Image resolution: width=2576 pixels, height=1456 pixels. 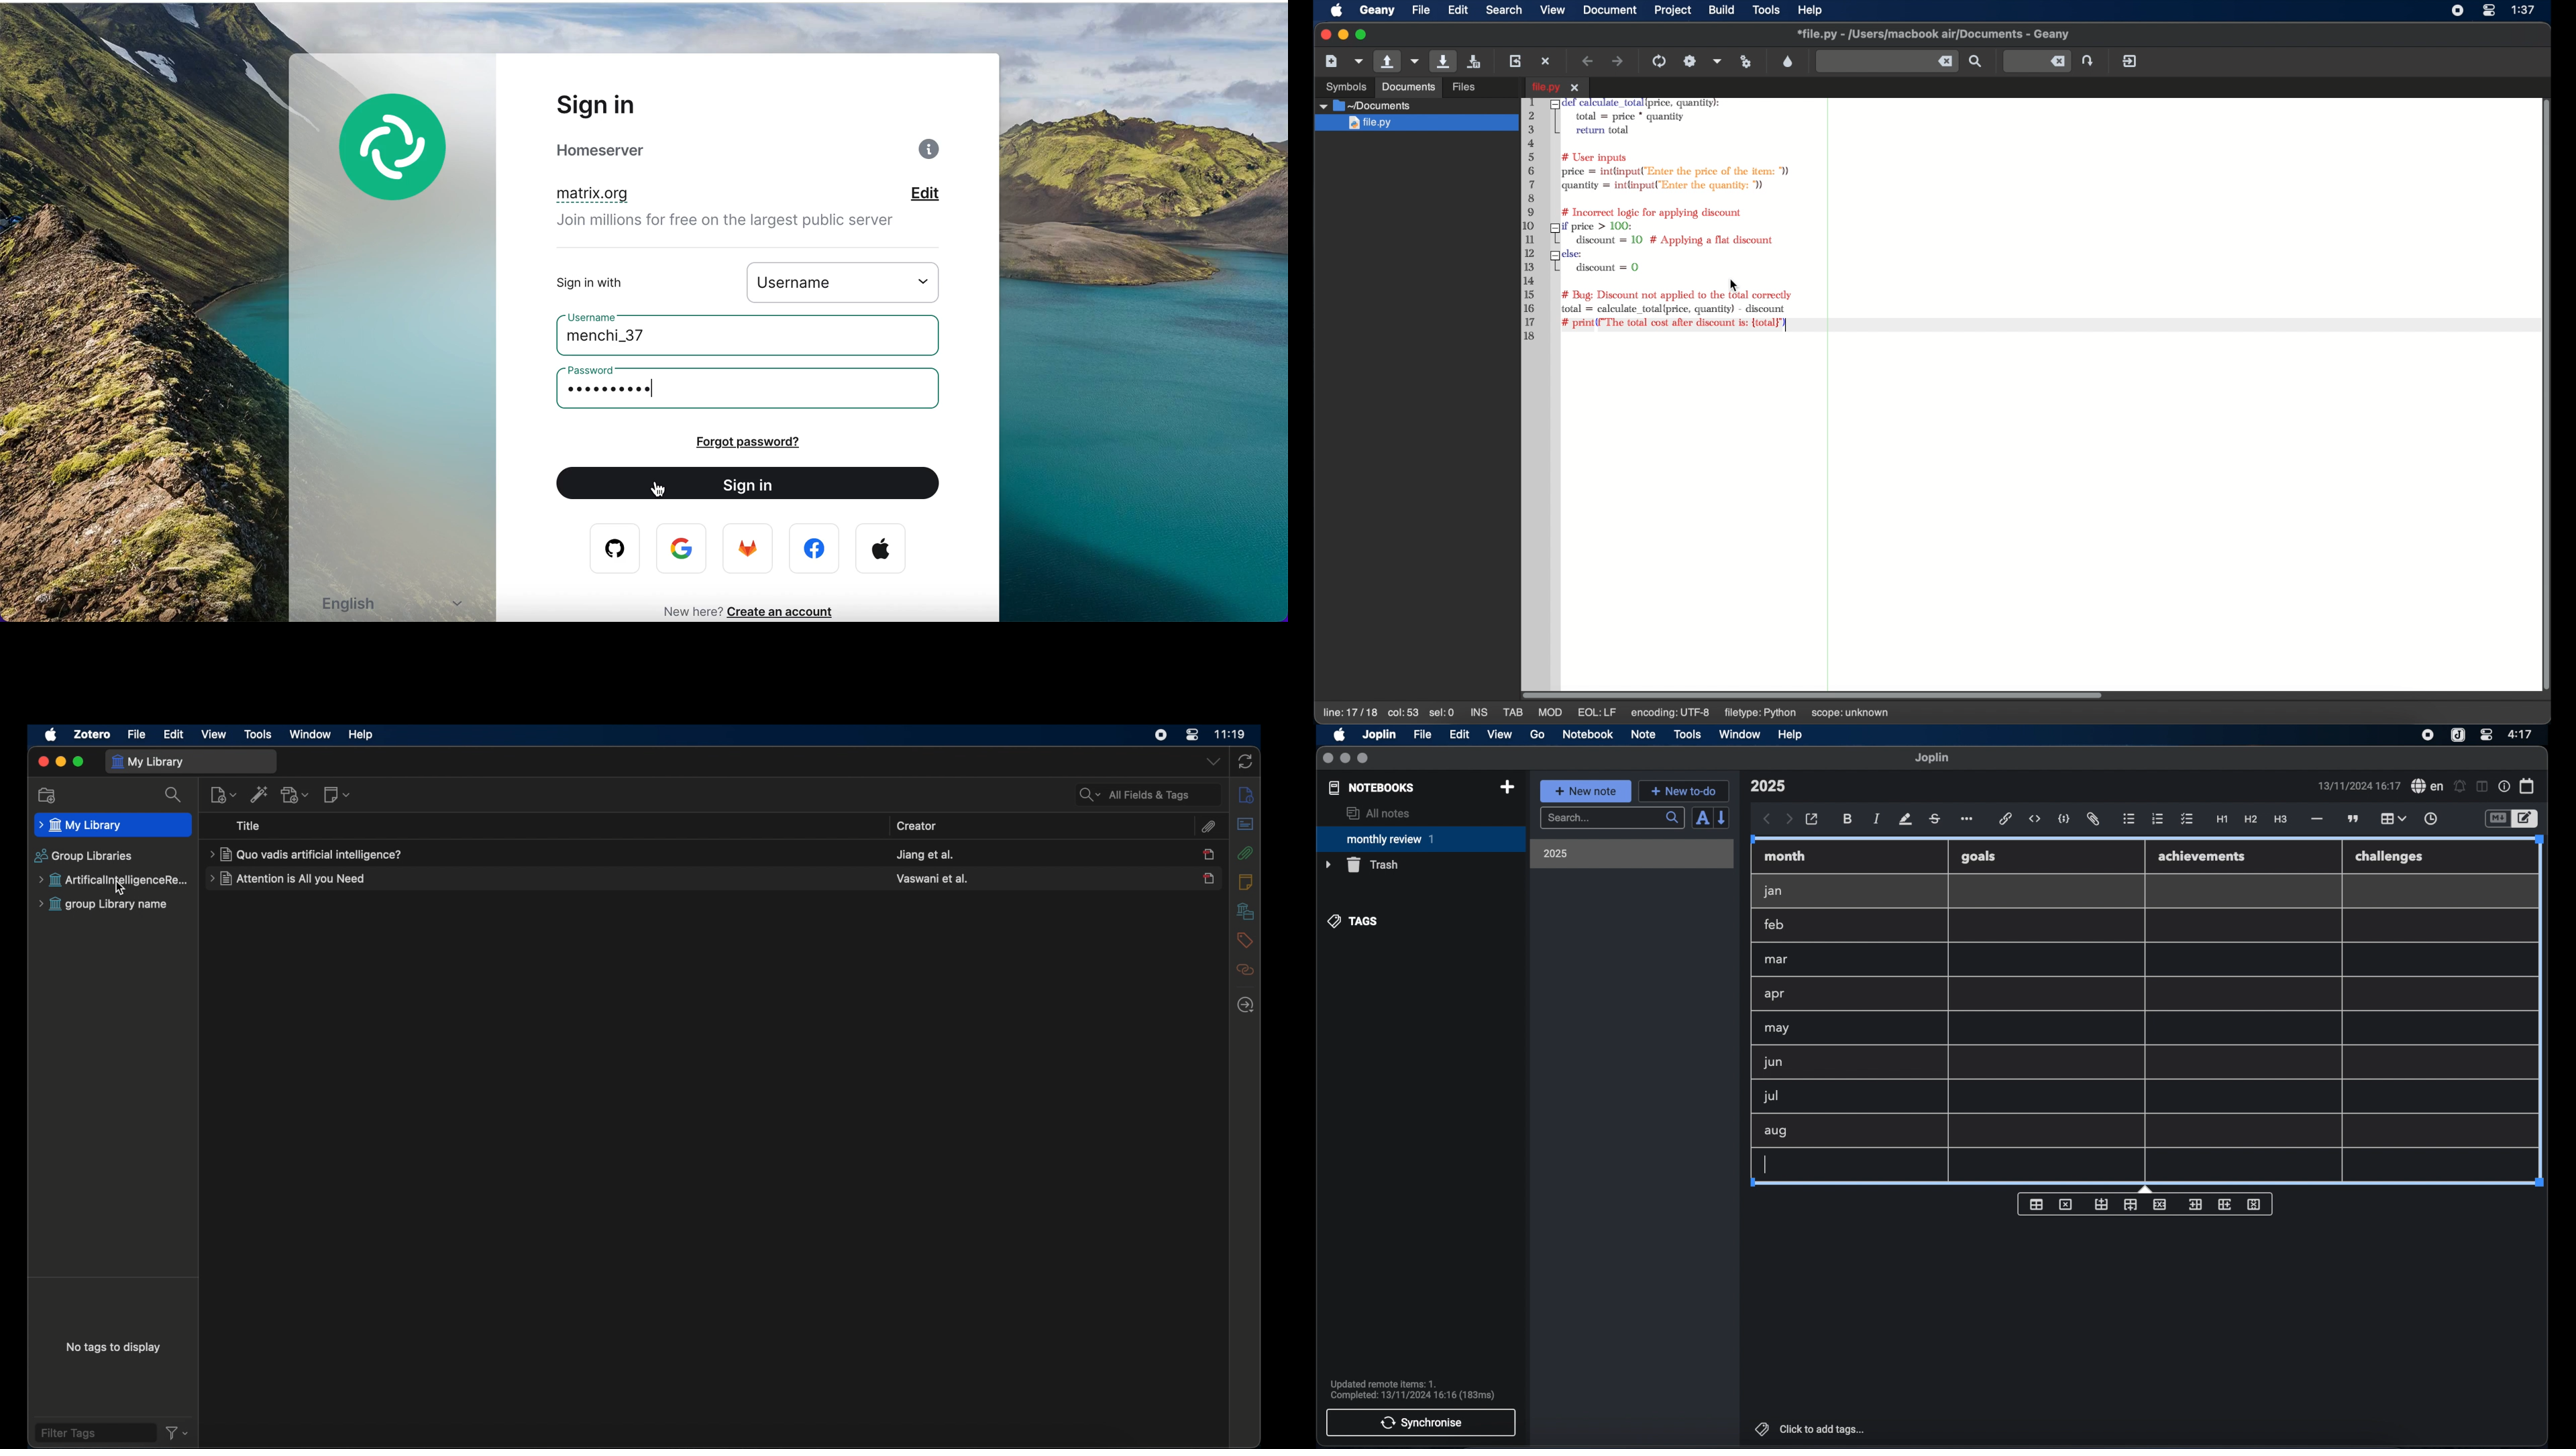 I want to click on control center, so click(x=1192, y=735).